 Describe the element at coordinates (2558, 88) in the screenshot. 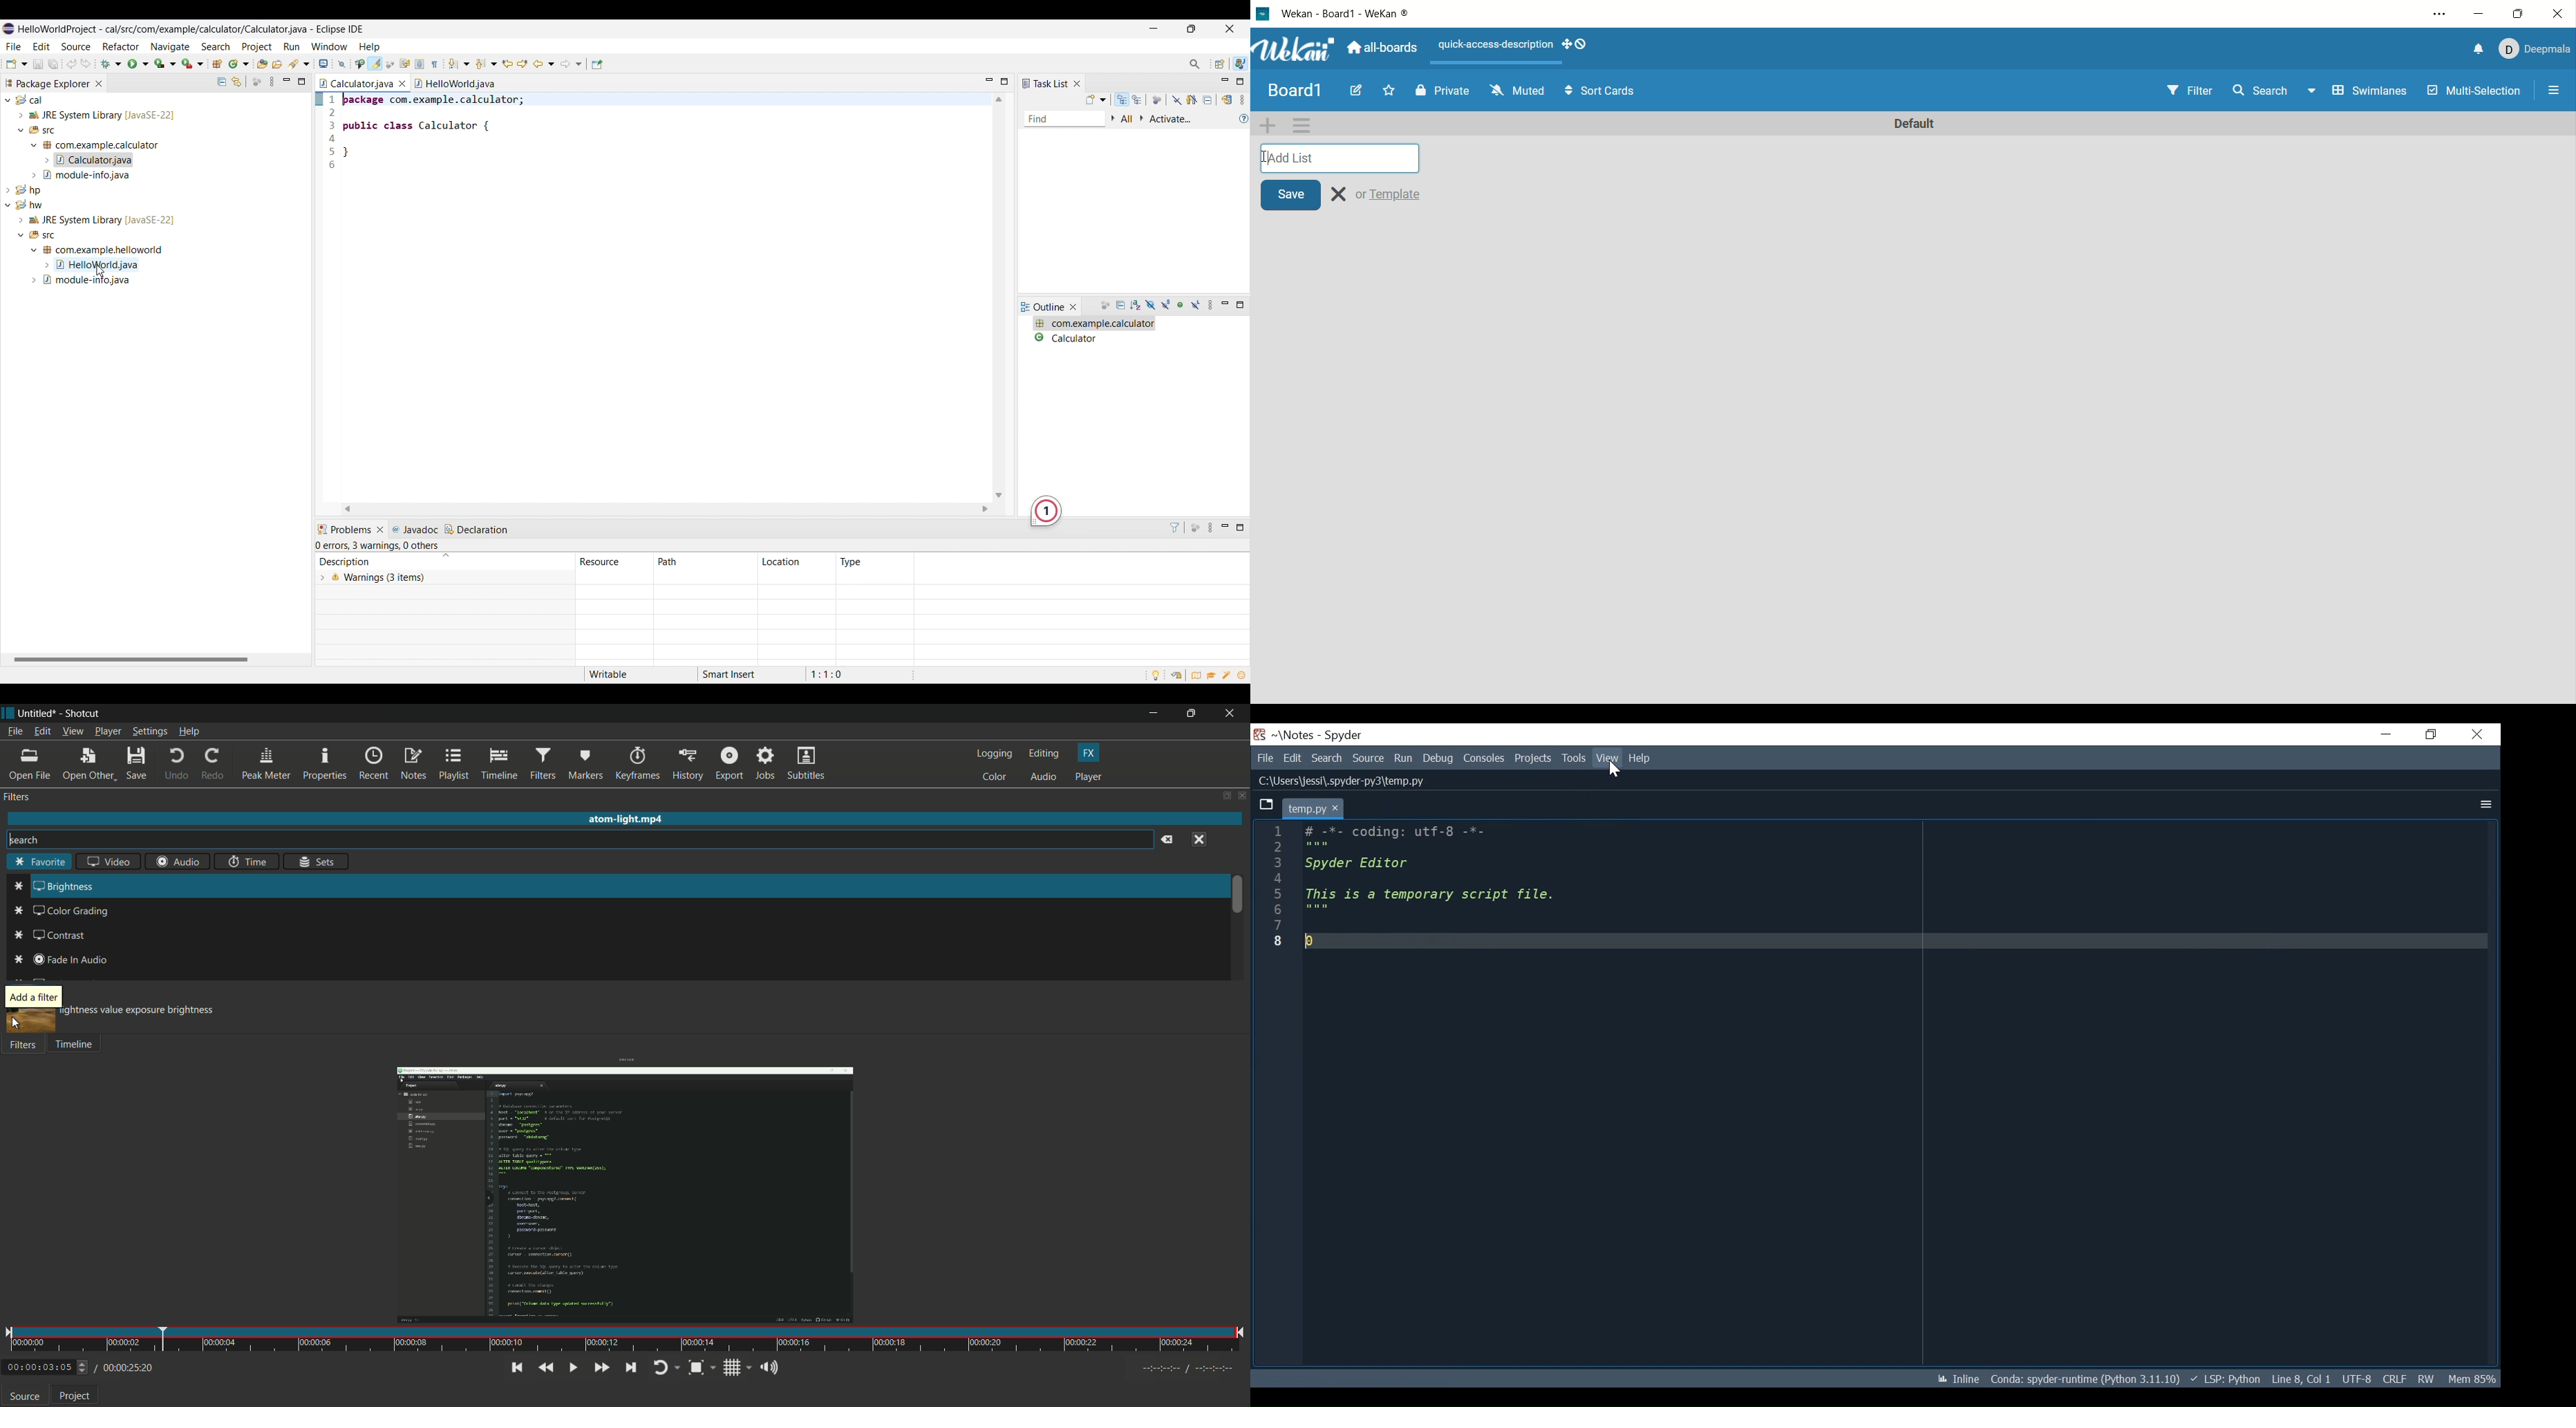

I see `open/close sidebar` at that location.